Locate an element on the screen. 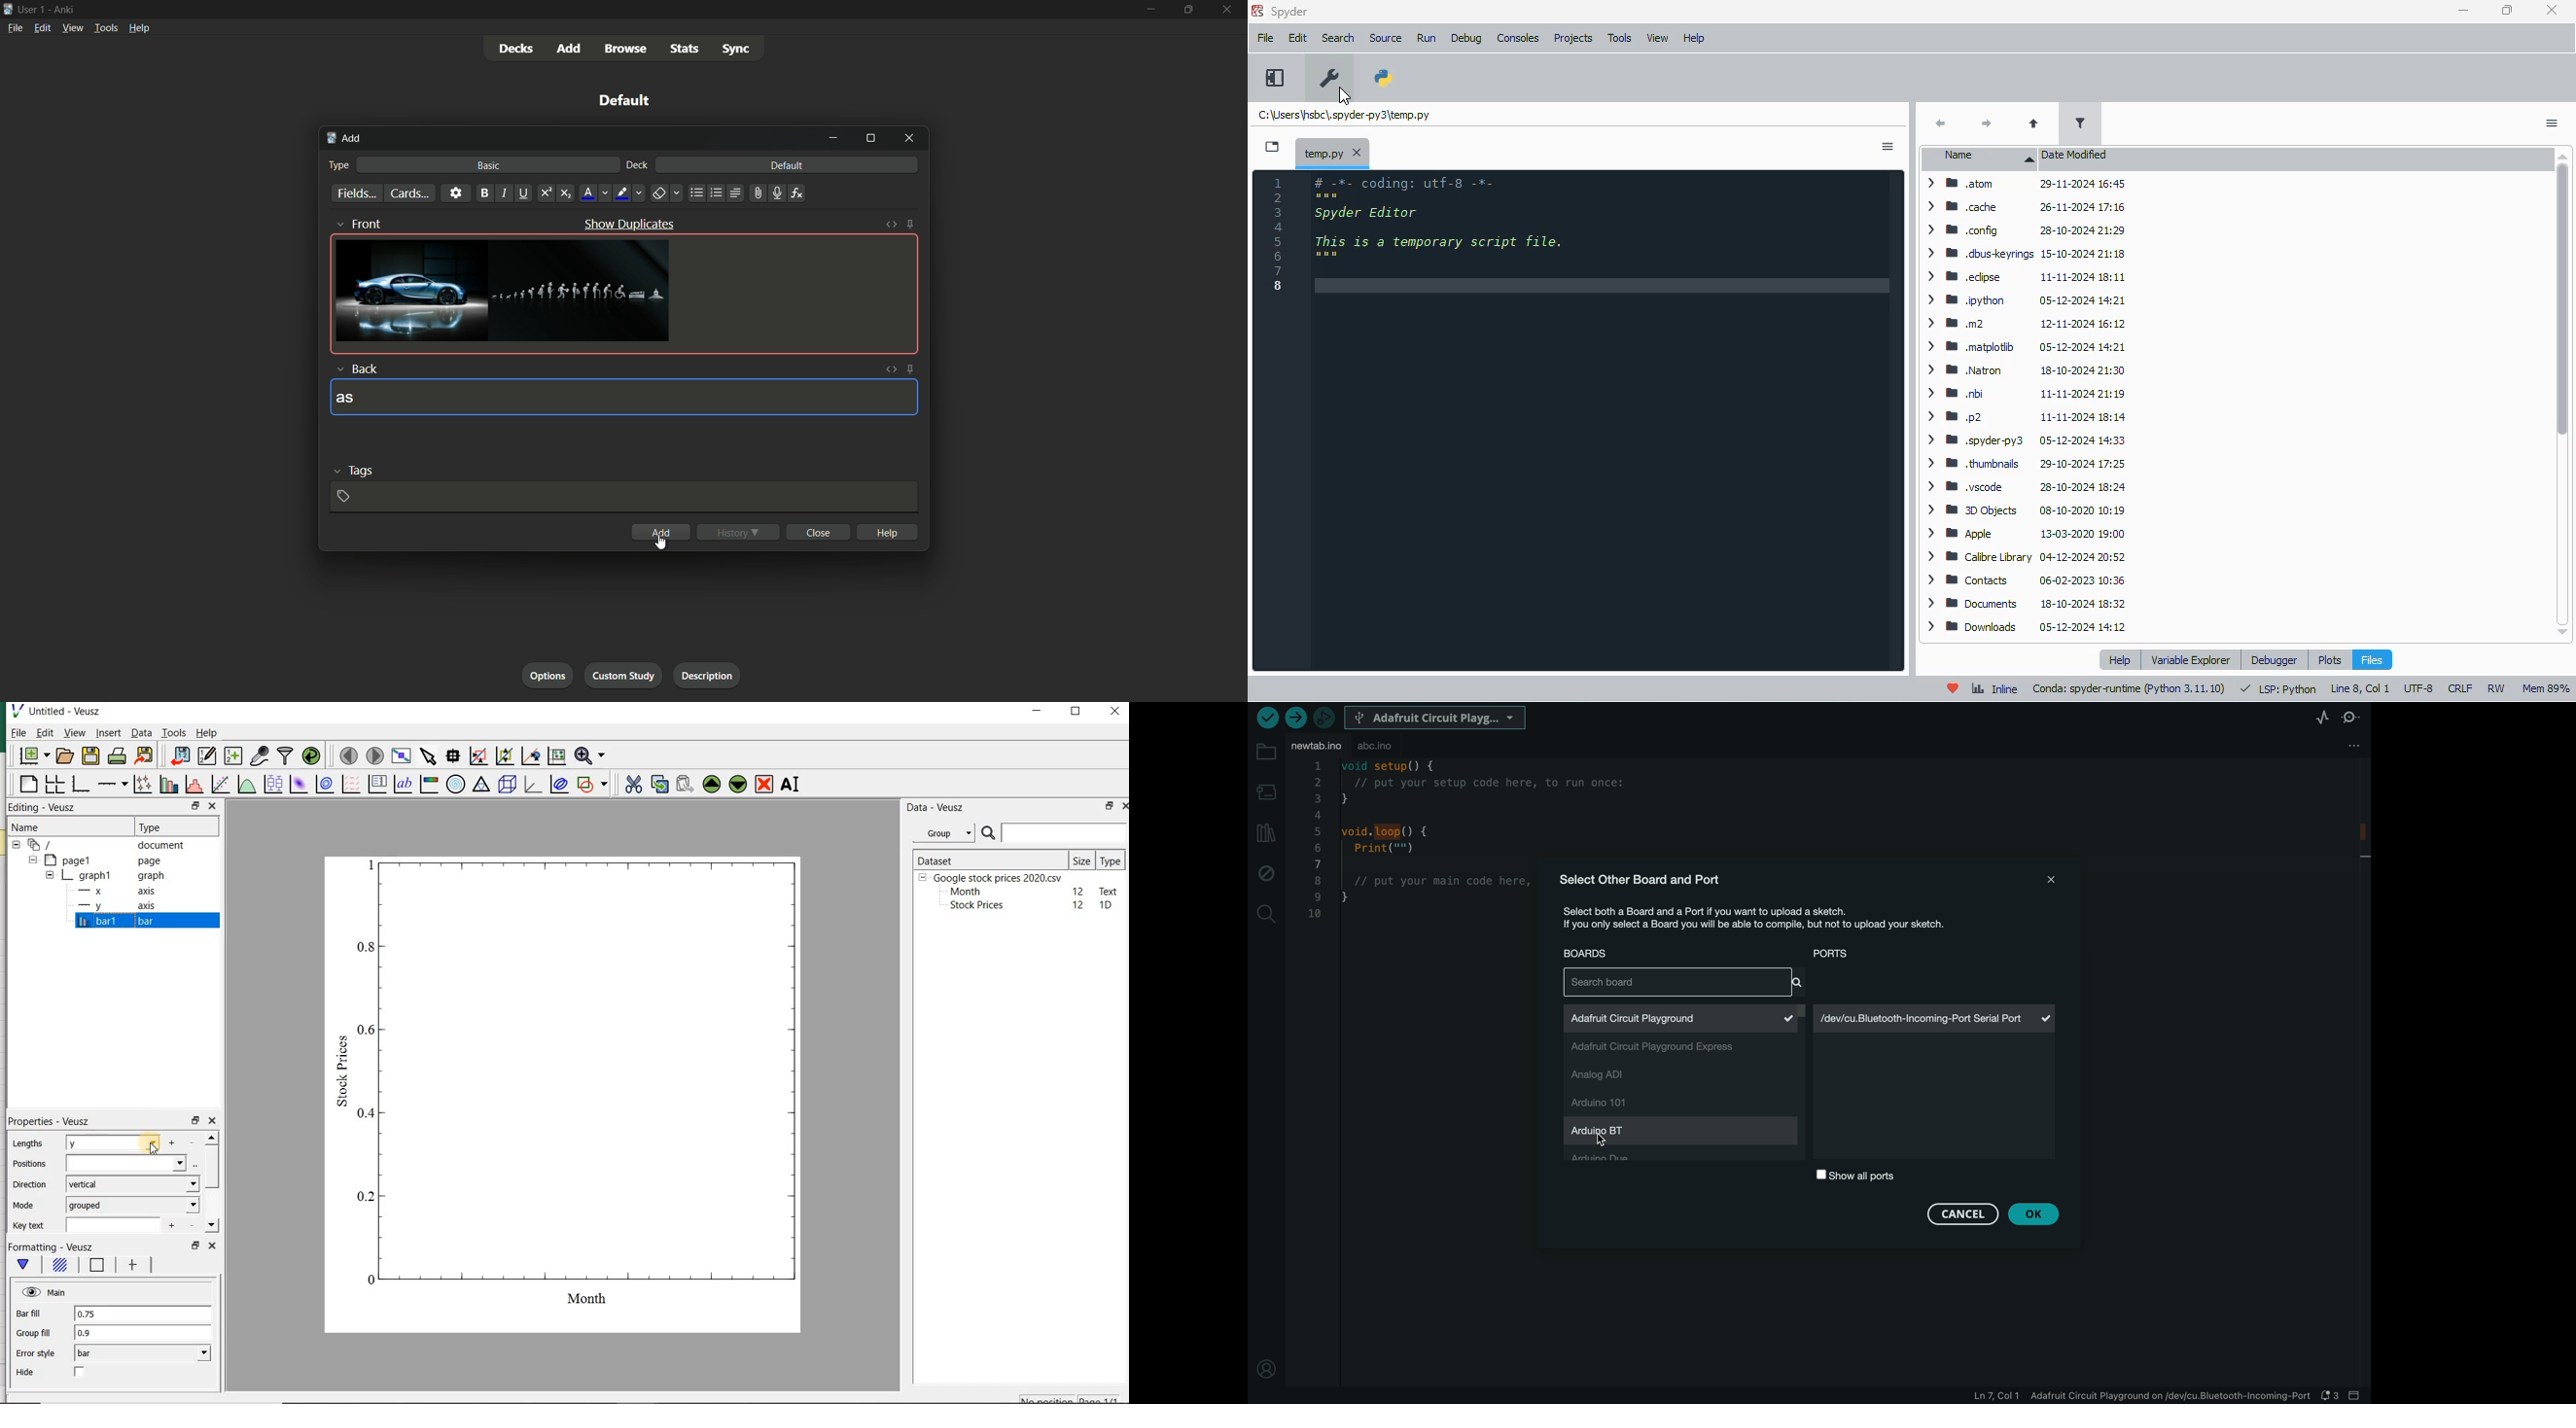  bold is located at coordinates (485, 193).